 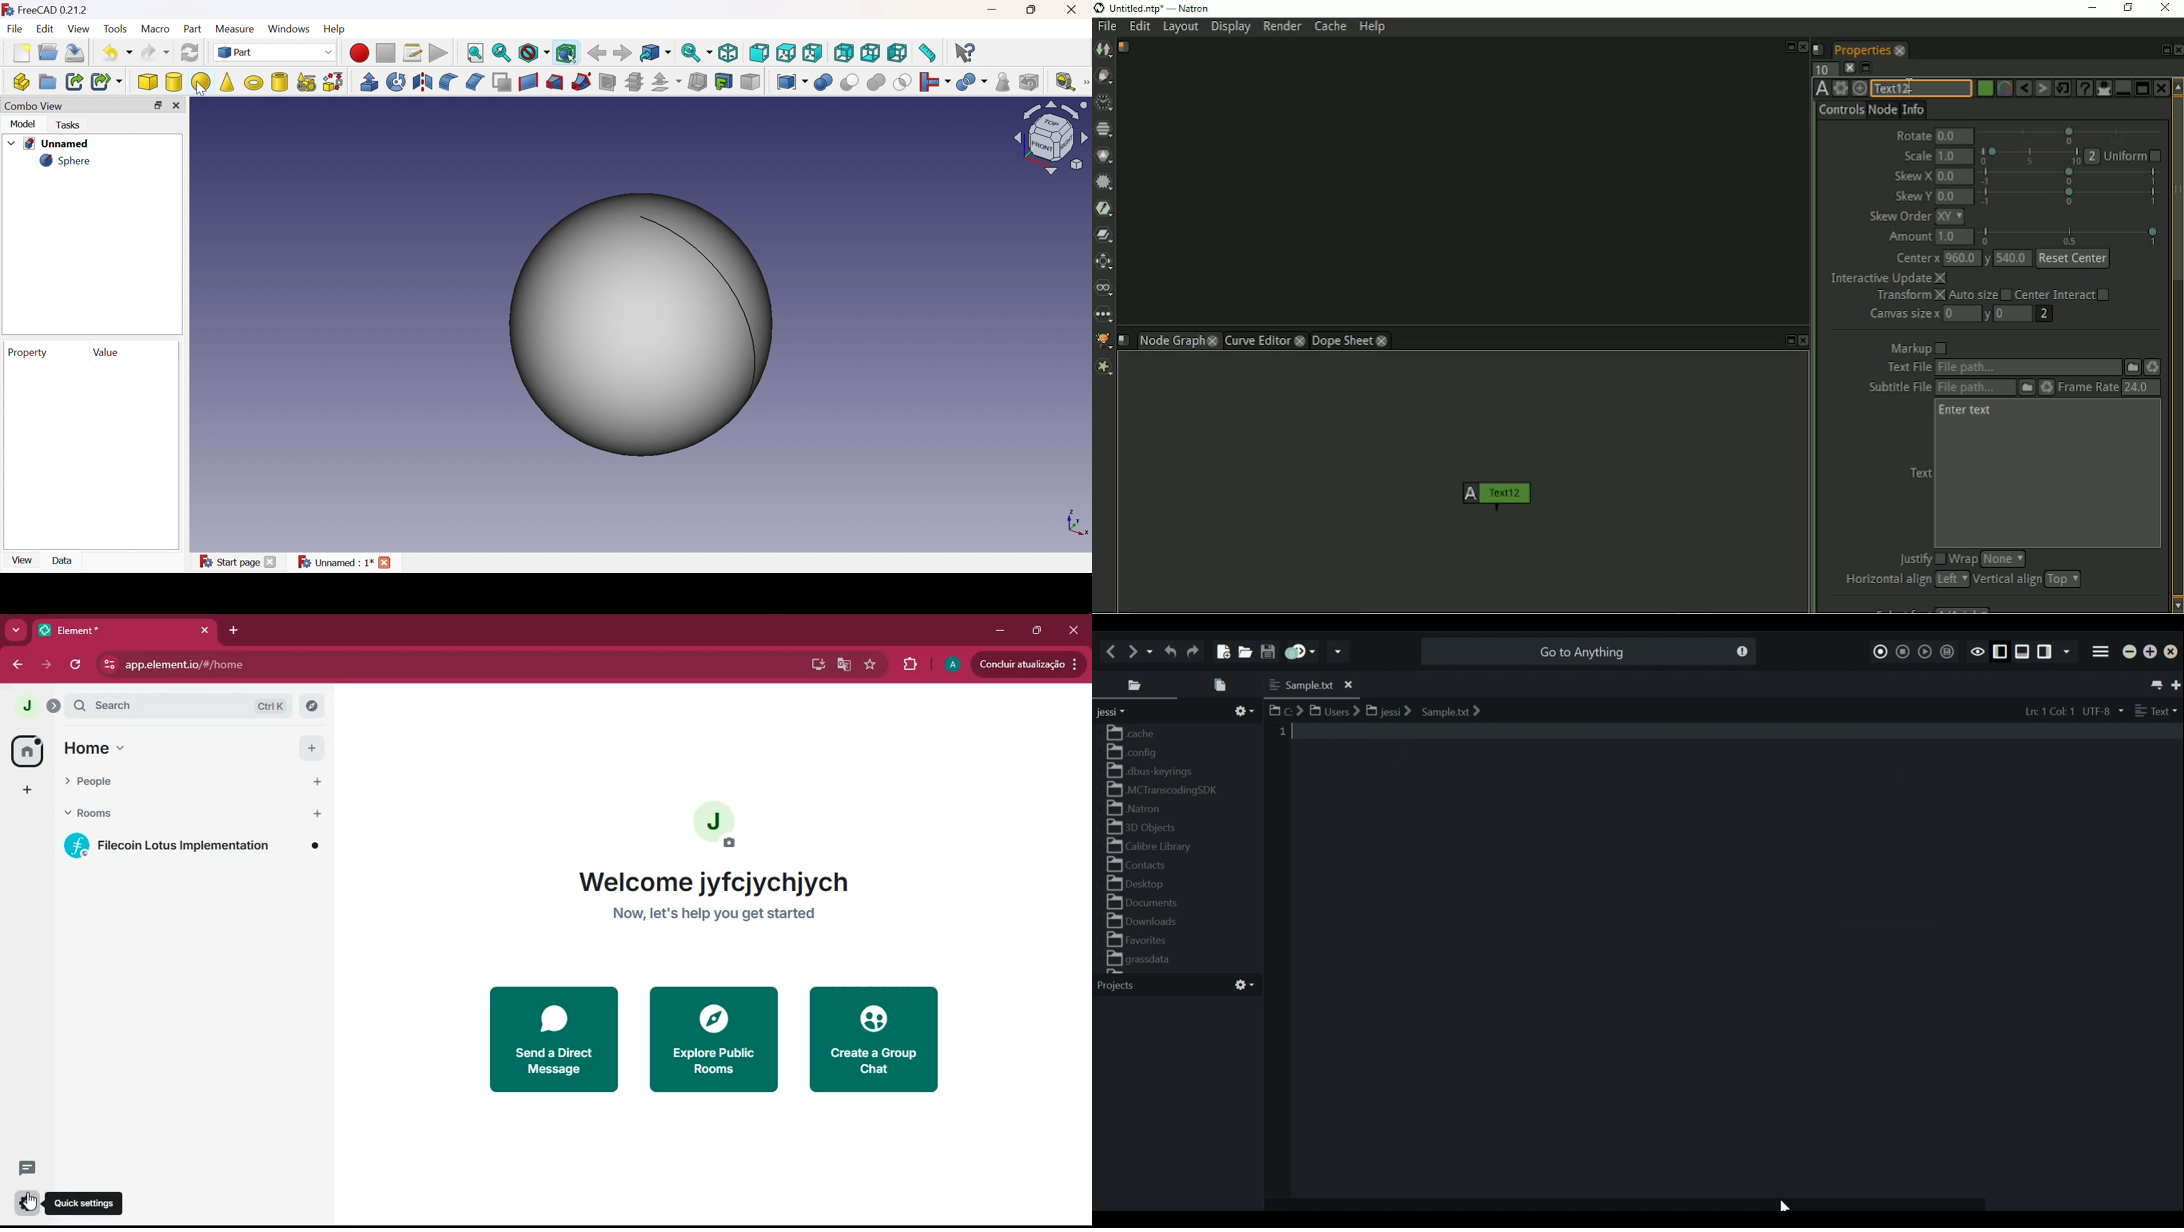 I want to click on Explore Public Rooms, so click(x=711, y=1043).